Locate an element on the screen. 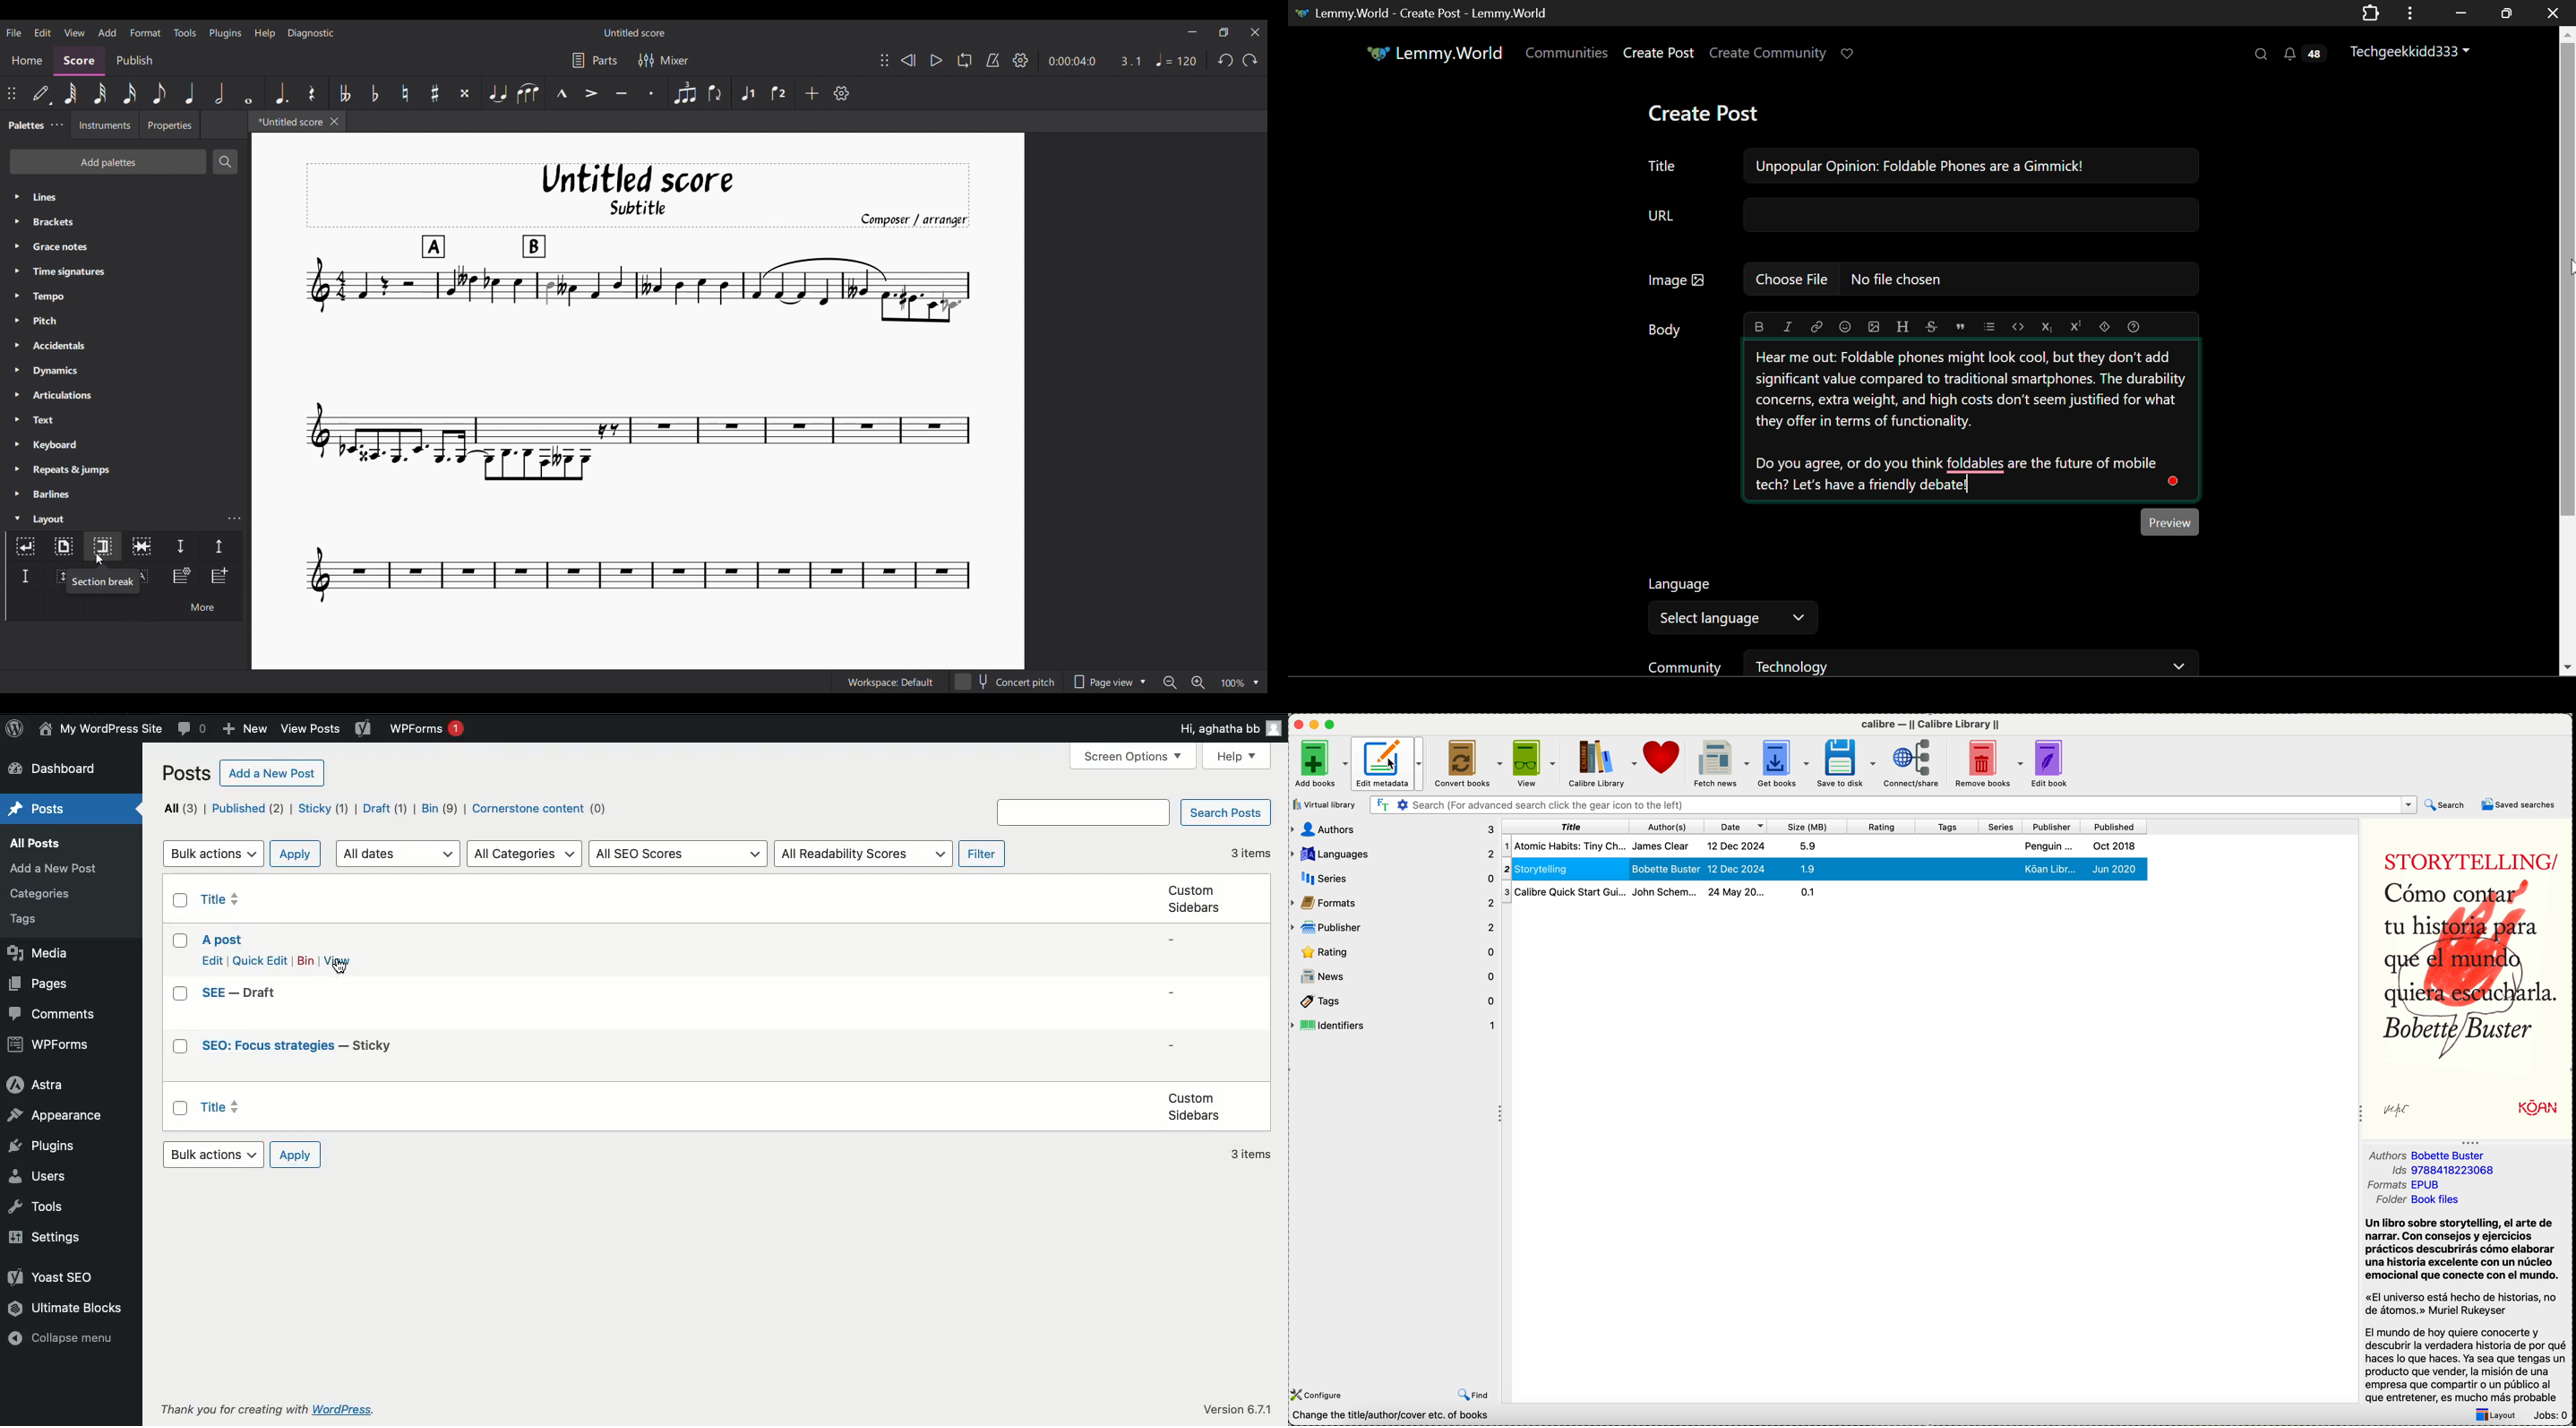  publisher is located at coordinates (1395, 926).